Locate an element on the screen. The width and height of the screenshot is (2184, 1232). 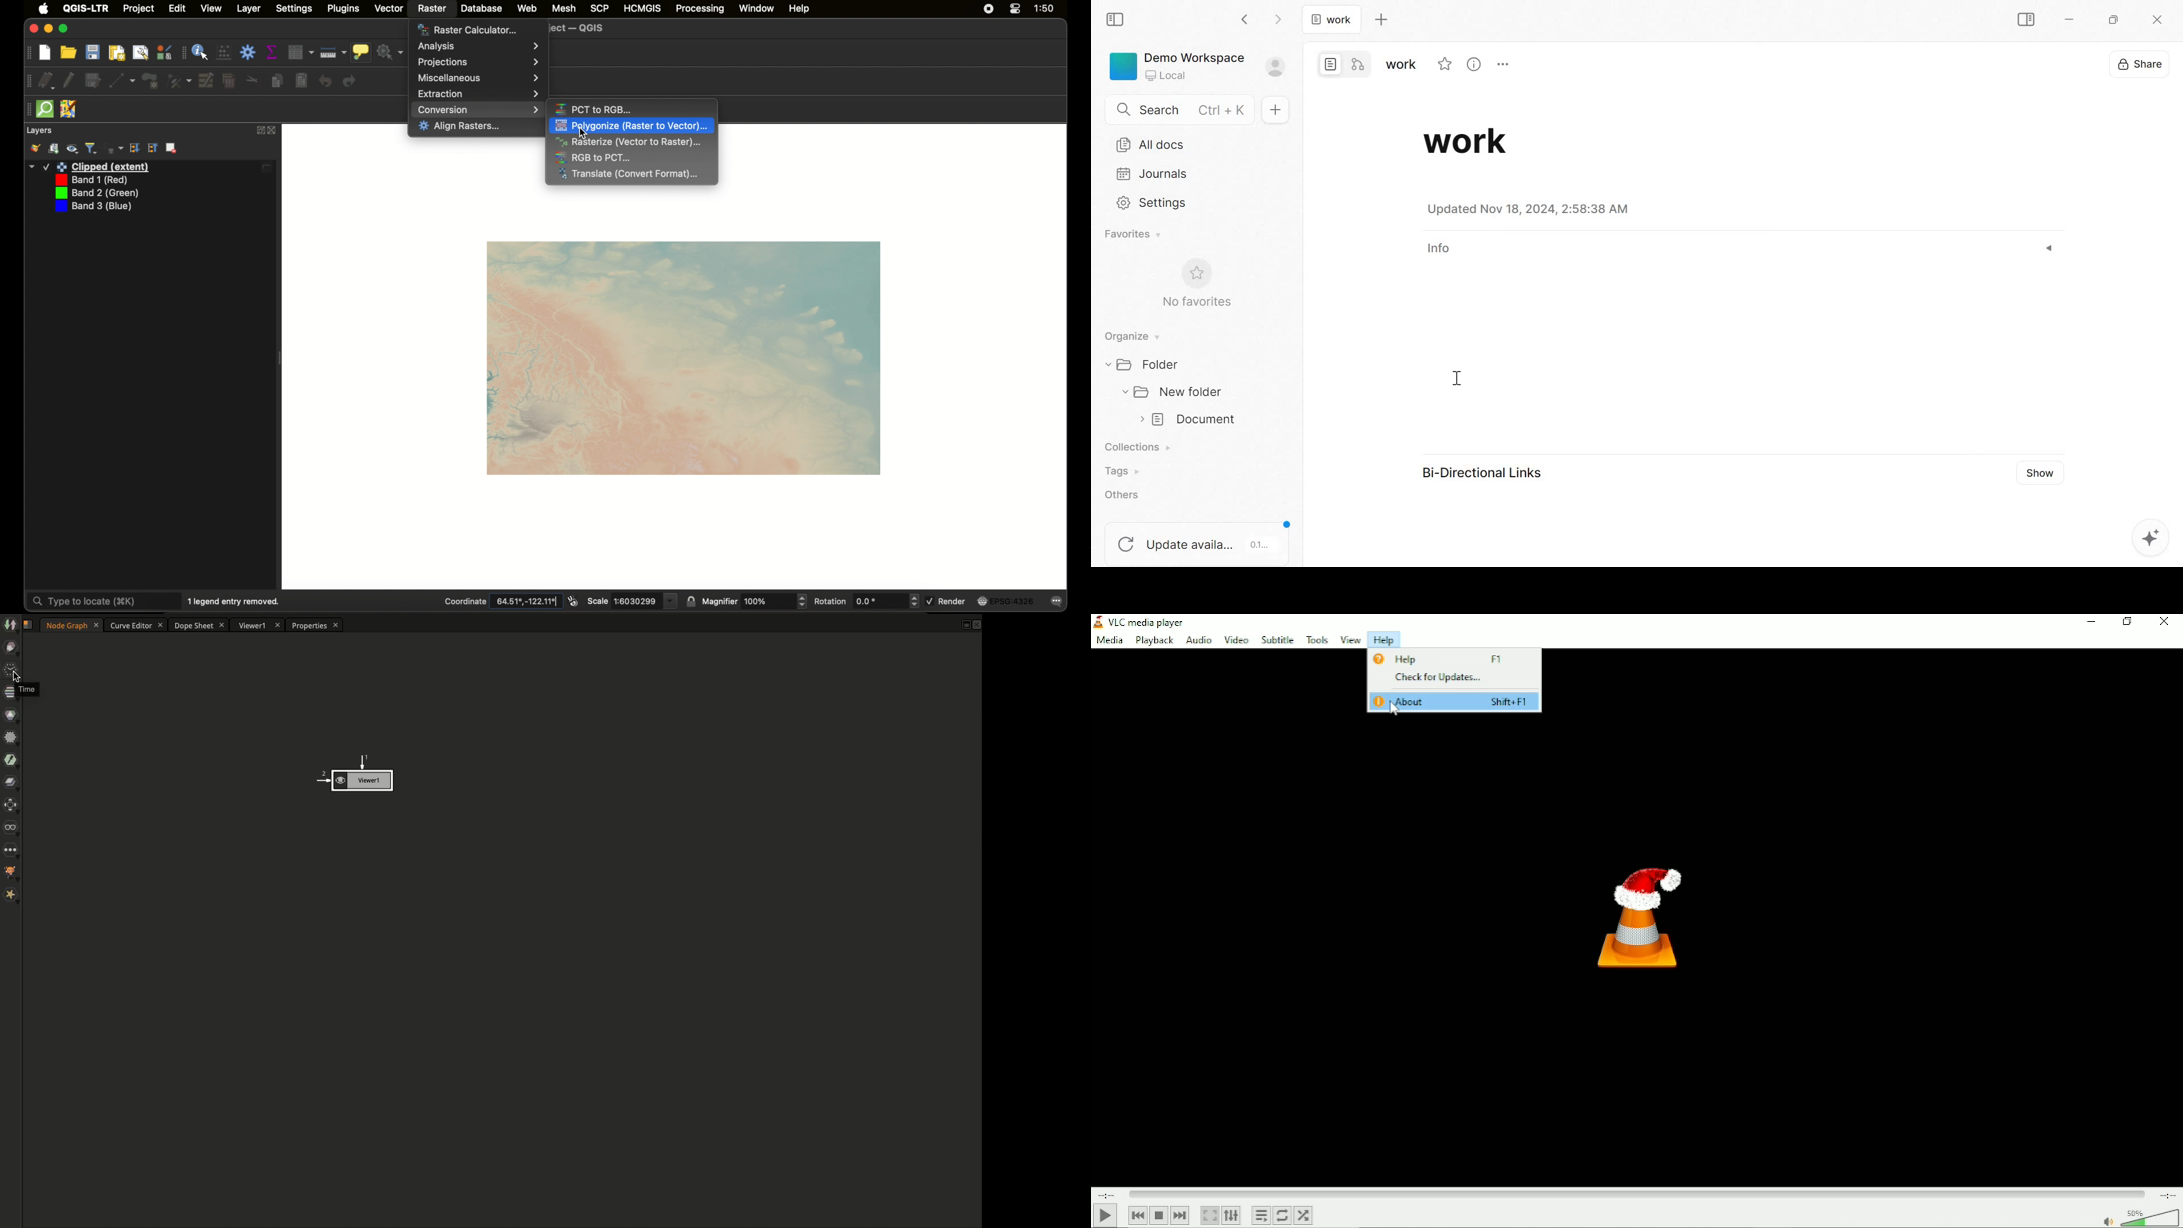
scale is located at coordinates (632, 601).